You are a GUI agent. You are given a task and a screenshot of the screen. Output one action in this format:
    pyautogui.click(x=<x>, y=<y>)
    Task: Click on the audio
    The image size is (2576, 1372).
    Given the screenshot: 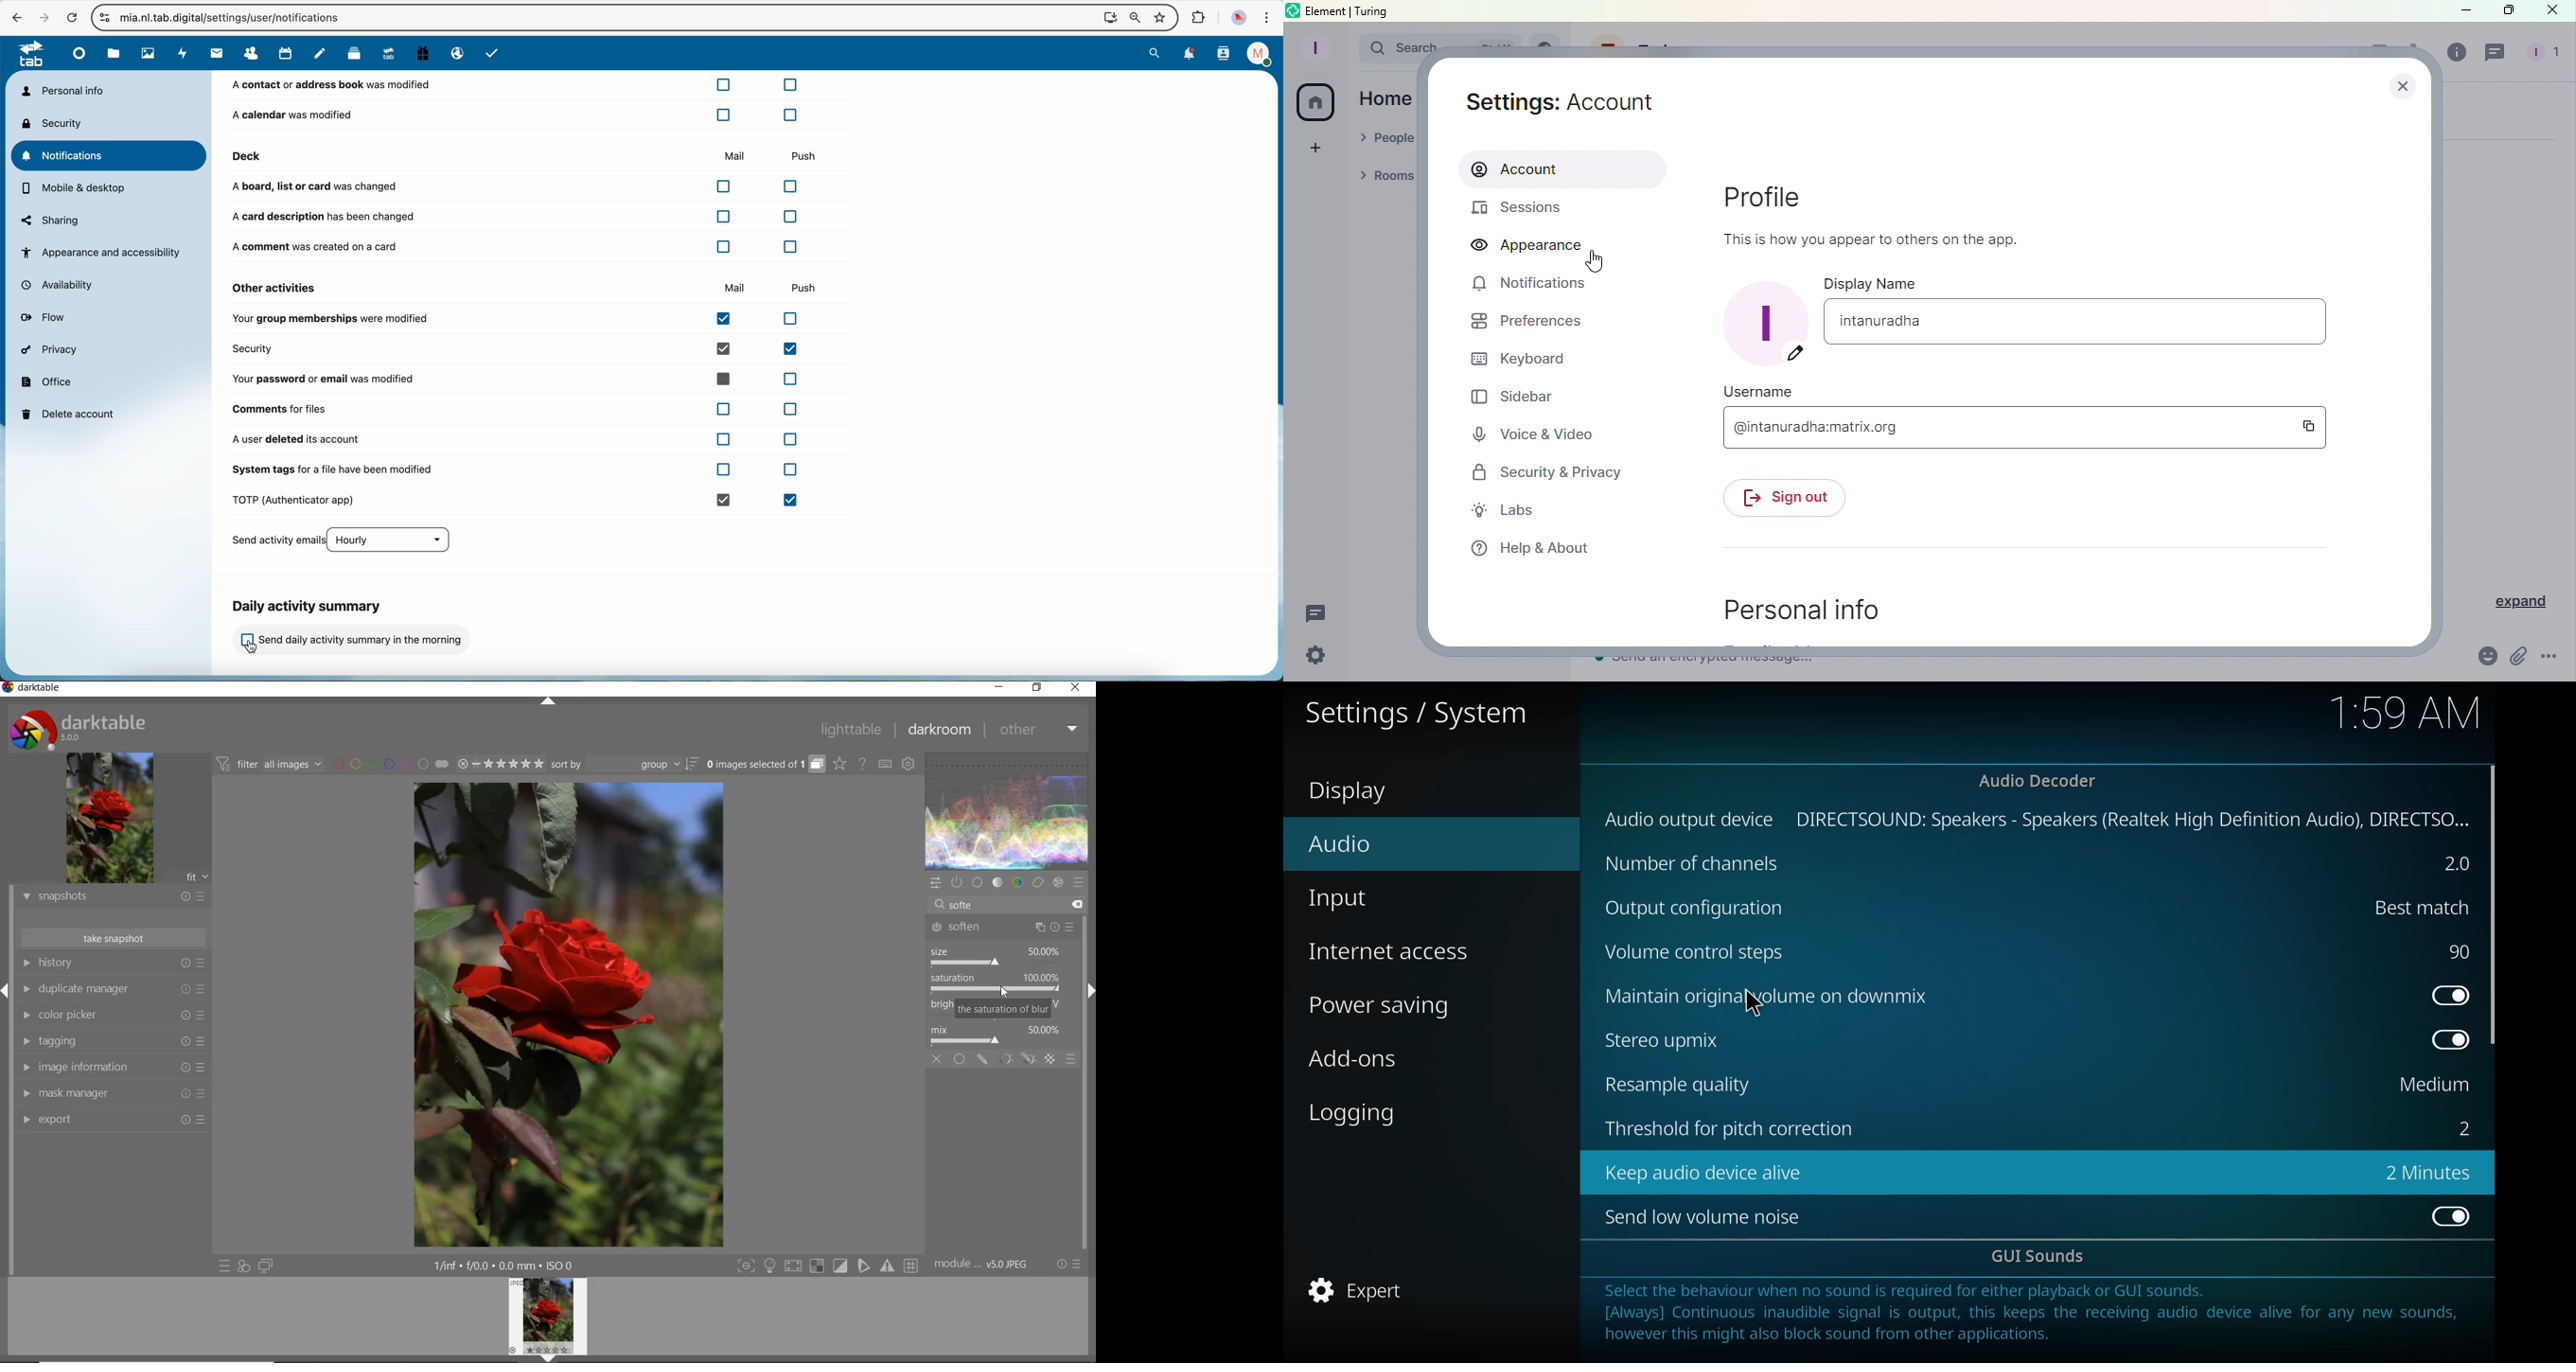 What is the action you would take?
    pyautogui.click(x=1339, y=844)
    